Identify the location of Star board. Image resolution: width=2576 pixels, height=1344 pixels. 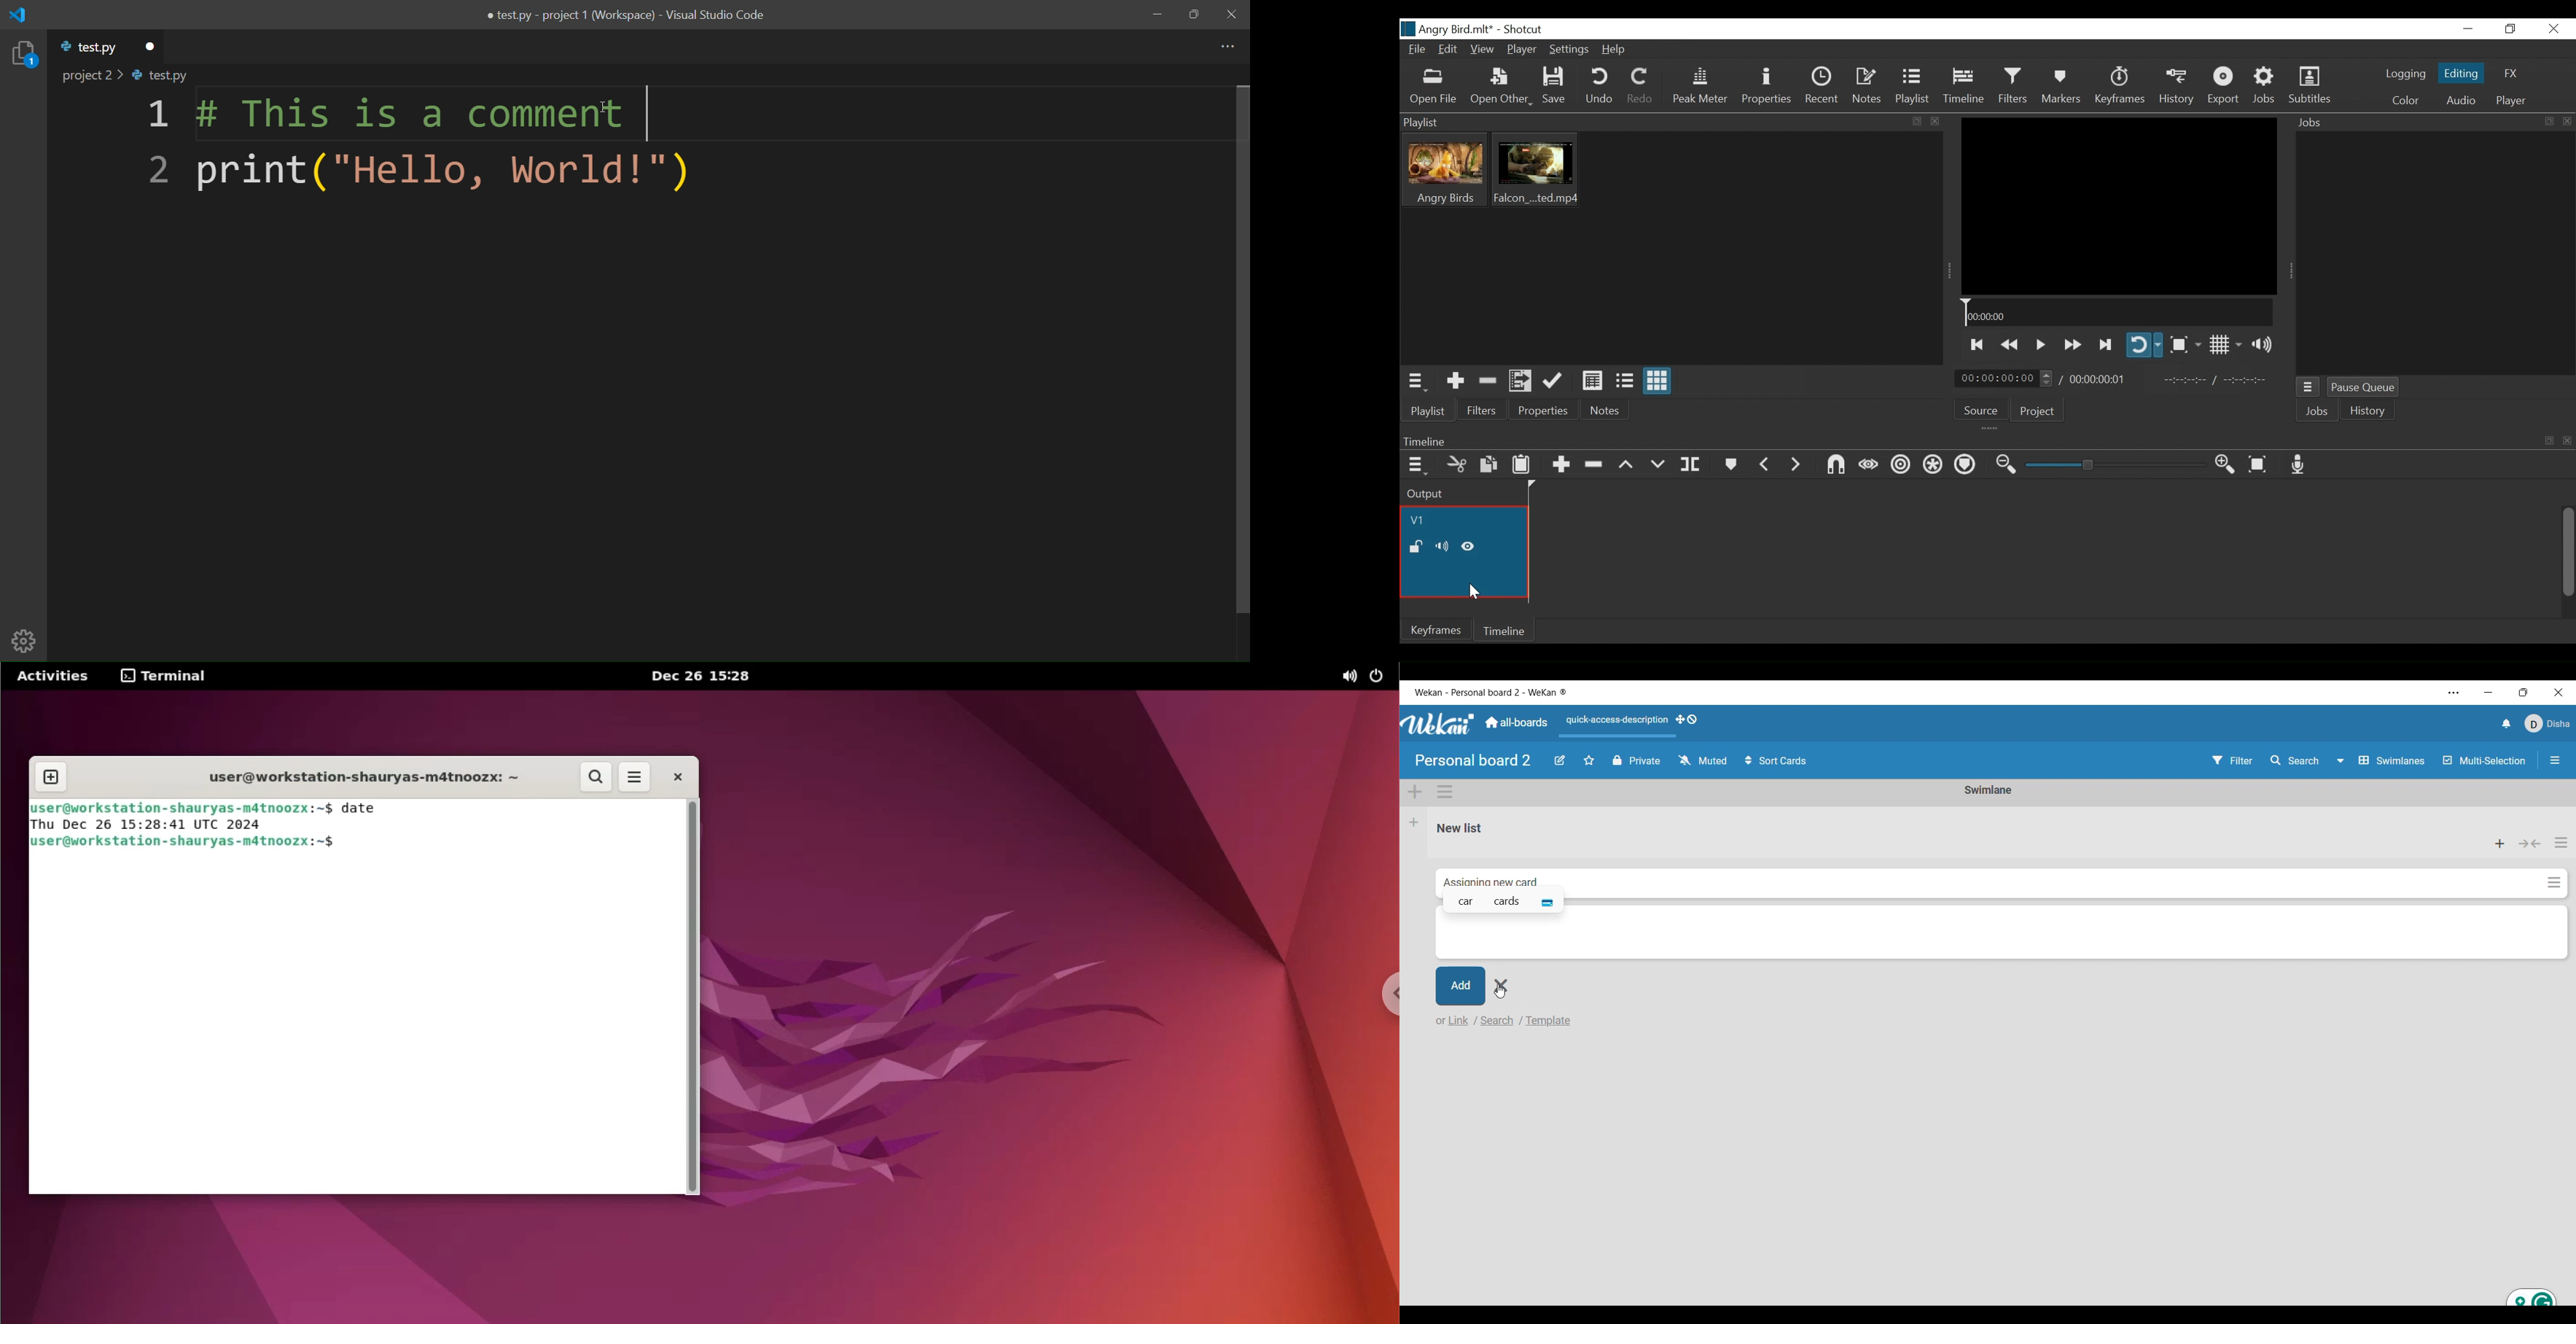
(1589, 760).